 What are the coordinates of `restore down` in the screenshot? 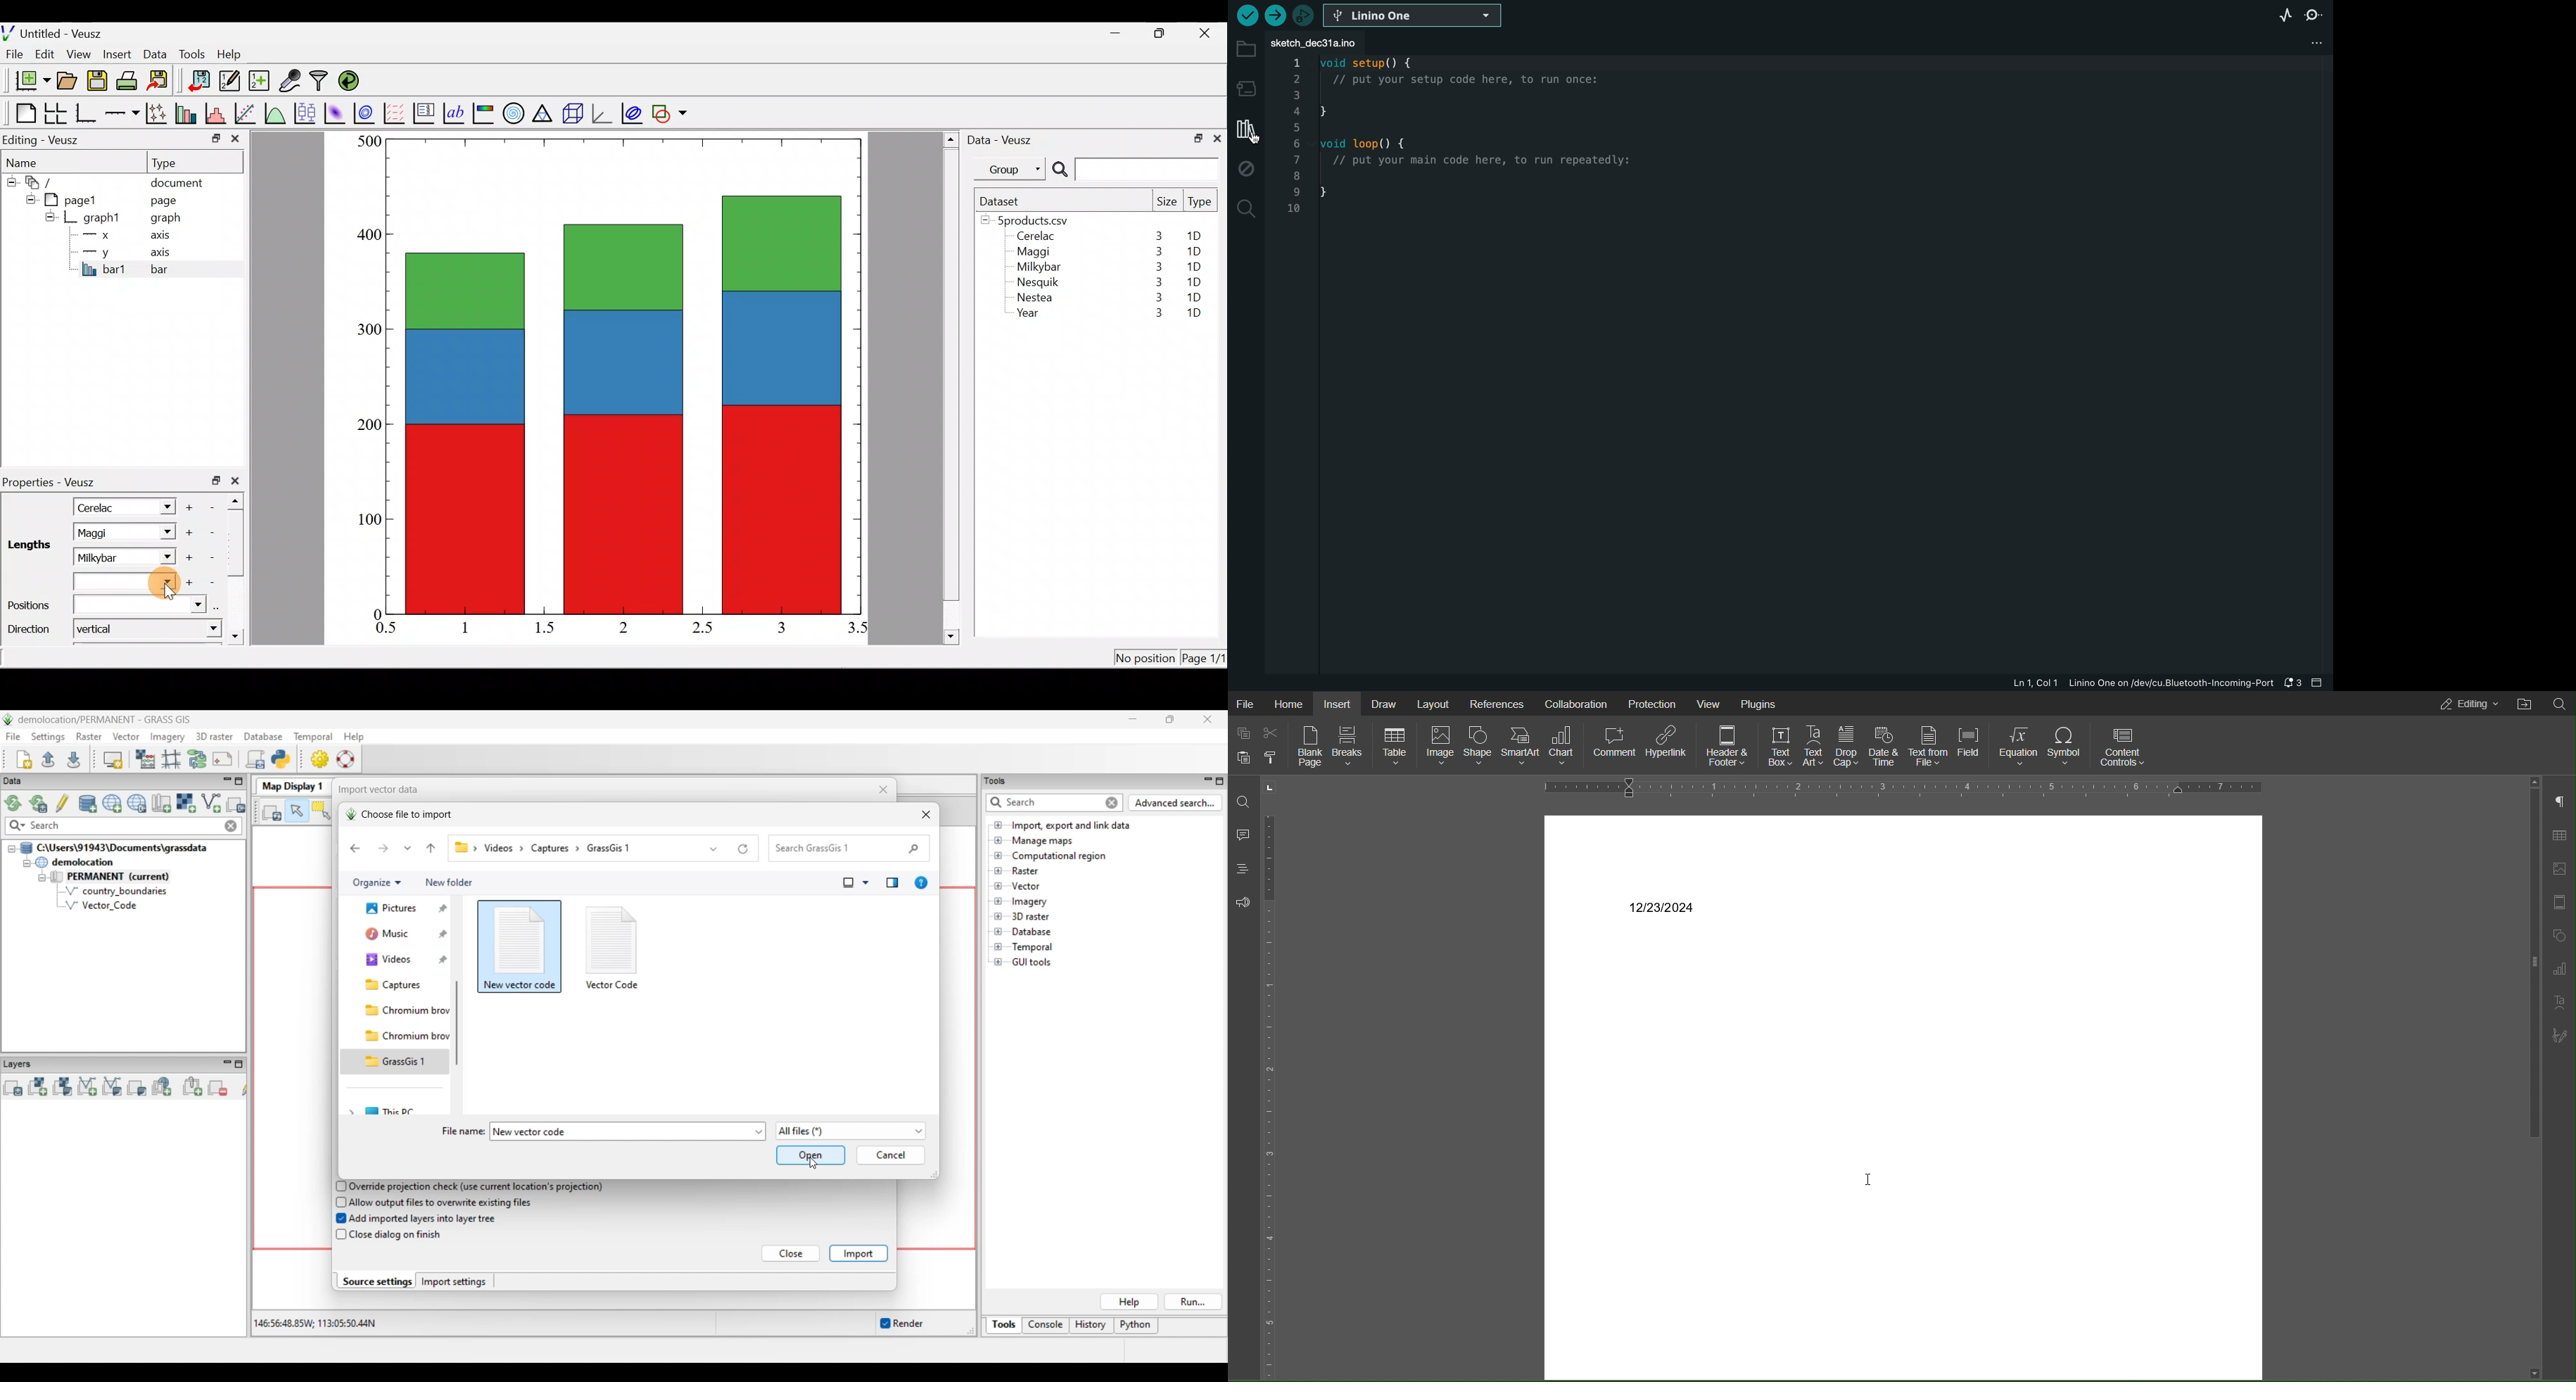 It's located at (216, 481).